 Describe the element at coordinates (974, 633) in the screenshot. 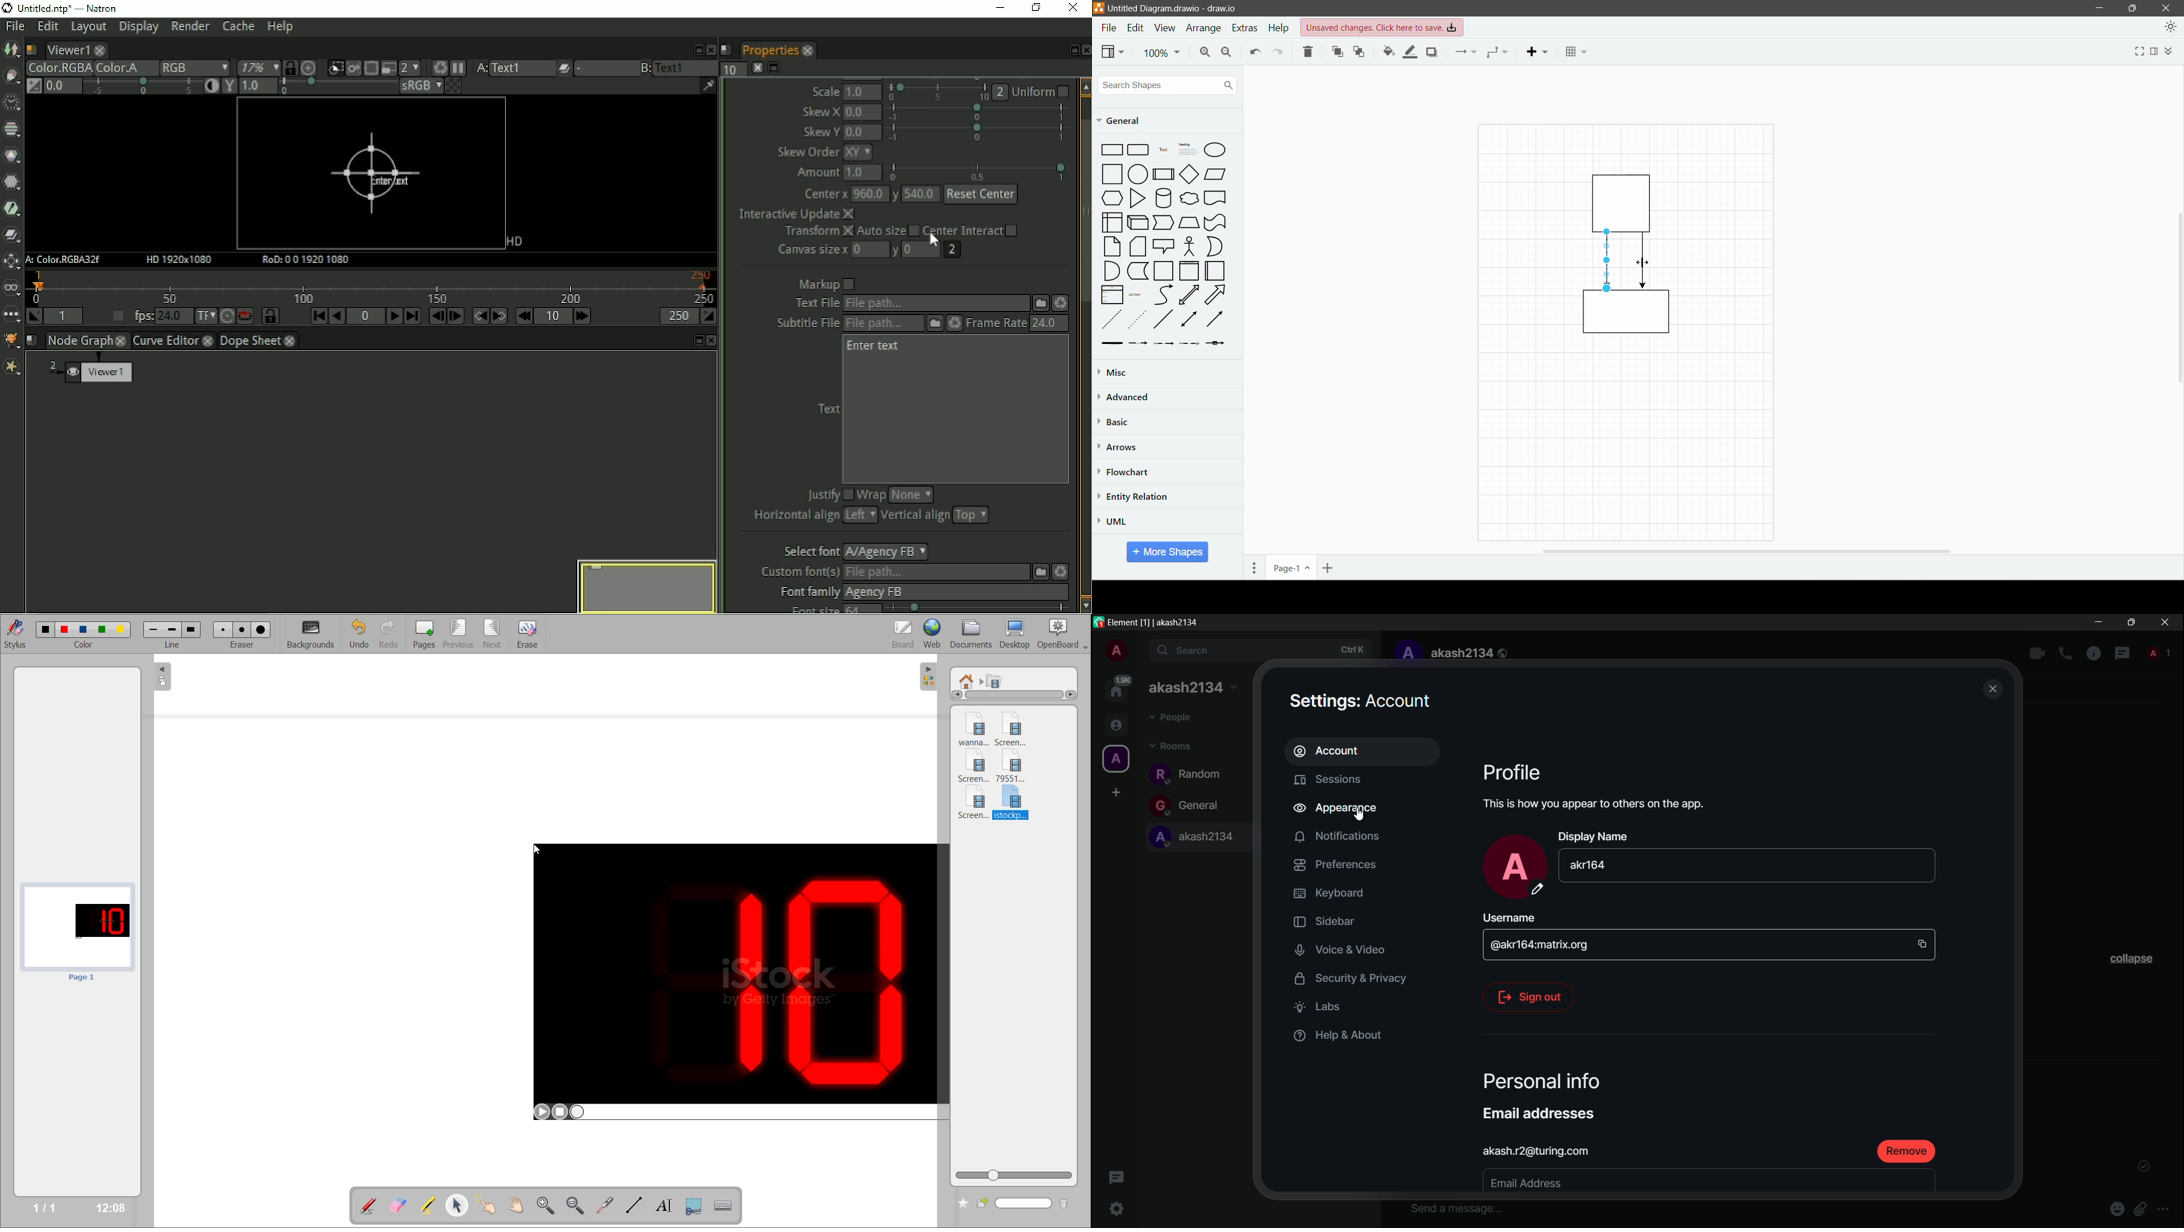

I see `documents` at that location.